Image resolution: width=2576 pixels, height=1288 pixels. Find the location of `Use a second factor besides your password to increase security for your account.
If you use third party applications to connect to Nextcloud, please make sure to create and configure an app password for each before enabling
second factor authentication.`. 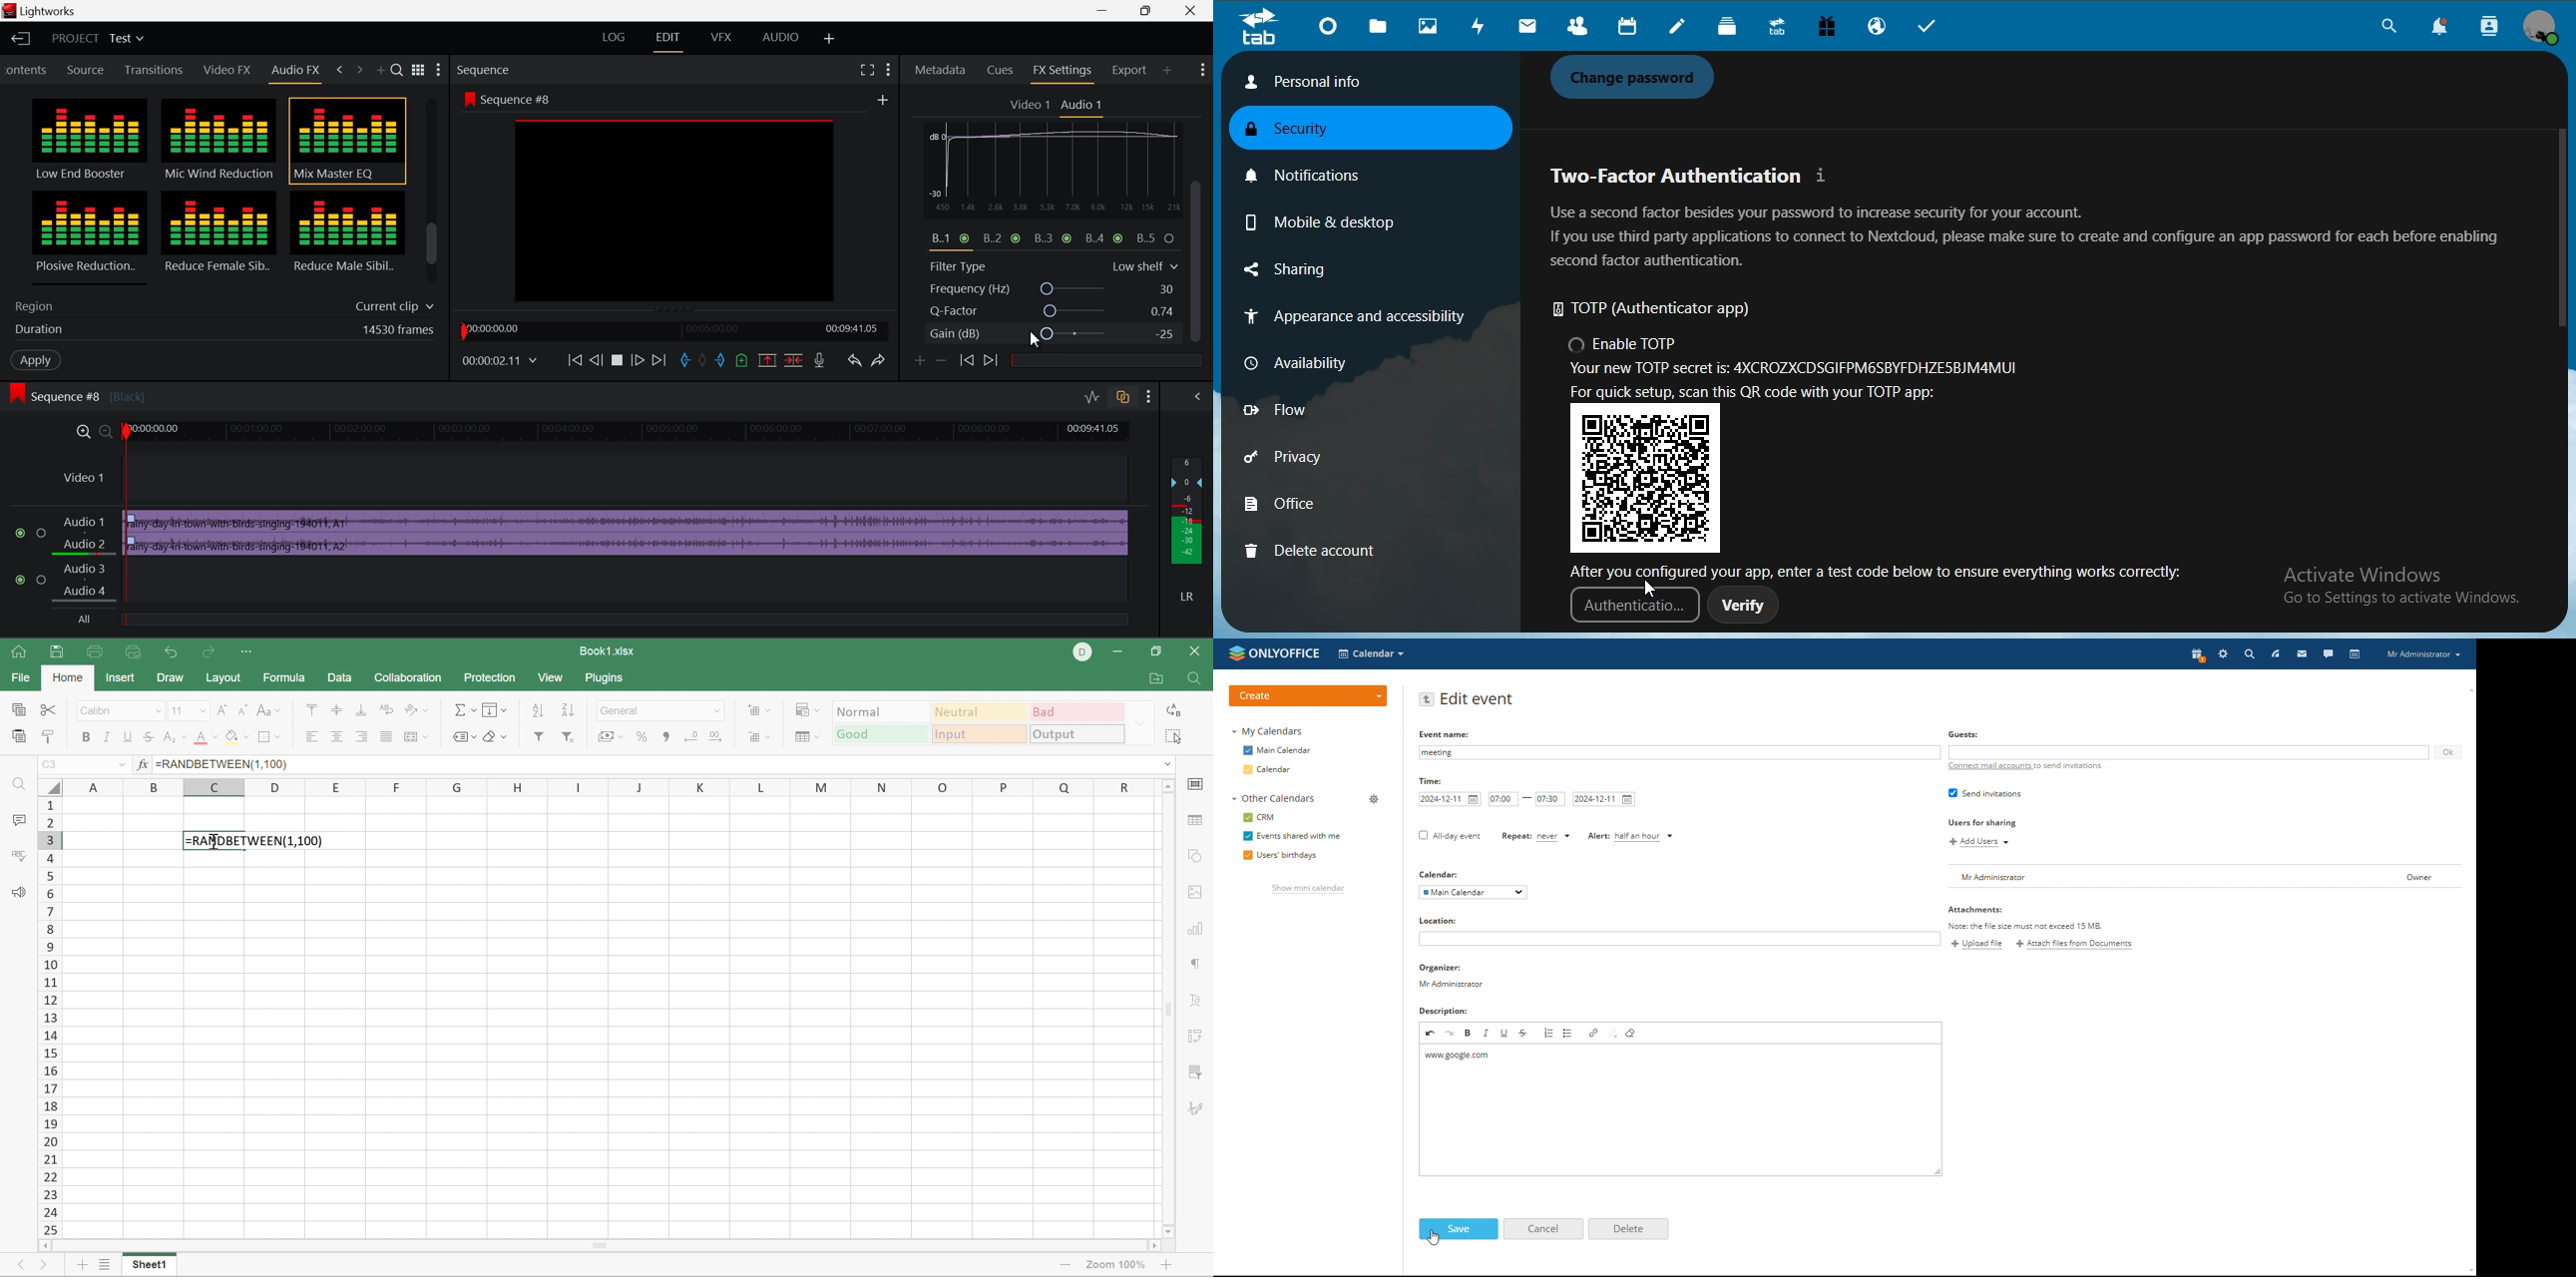

Use a second factor besides your password to increase security for your account.
If you use third party applications to connect to Nextcloud, please make sure to create and configure an app password for each before enabling
second factor authentication. is located at coordinates (2024, 236).